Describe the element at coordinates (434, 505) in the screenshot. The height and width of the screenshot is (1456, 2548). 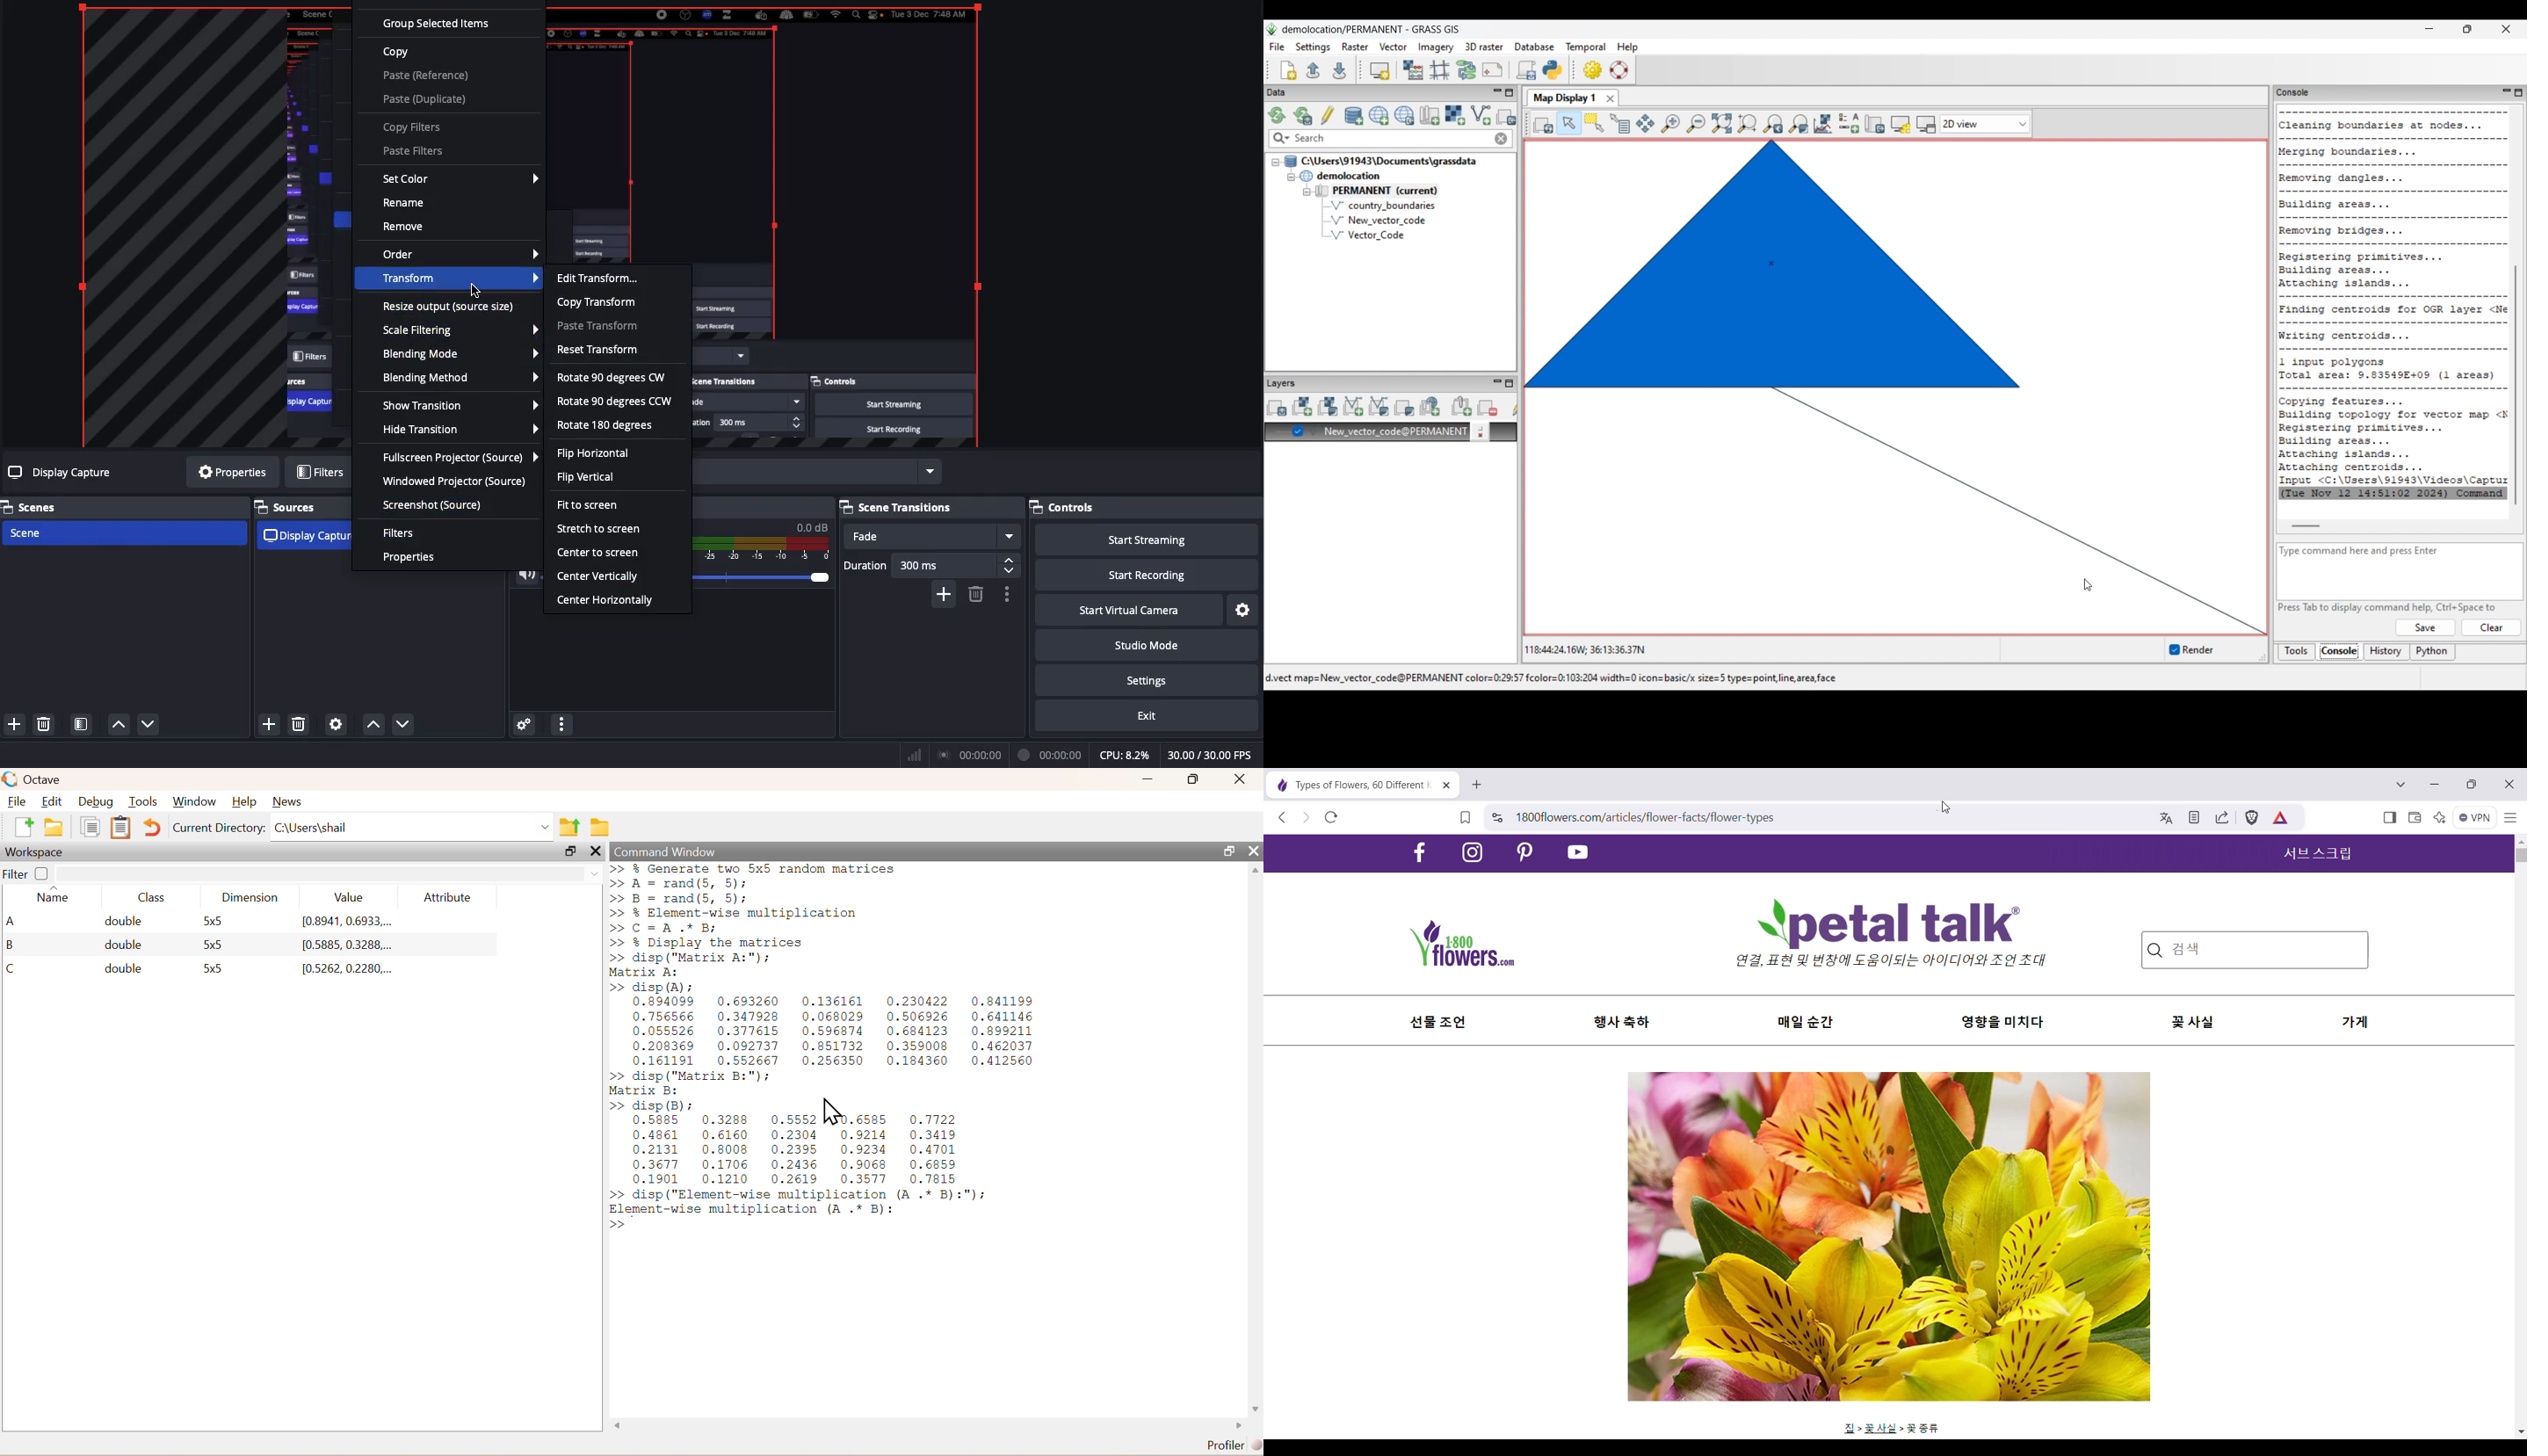
I see `Screenshot` at that location.